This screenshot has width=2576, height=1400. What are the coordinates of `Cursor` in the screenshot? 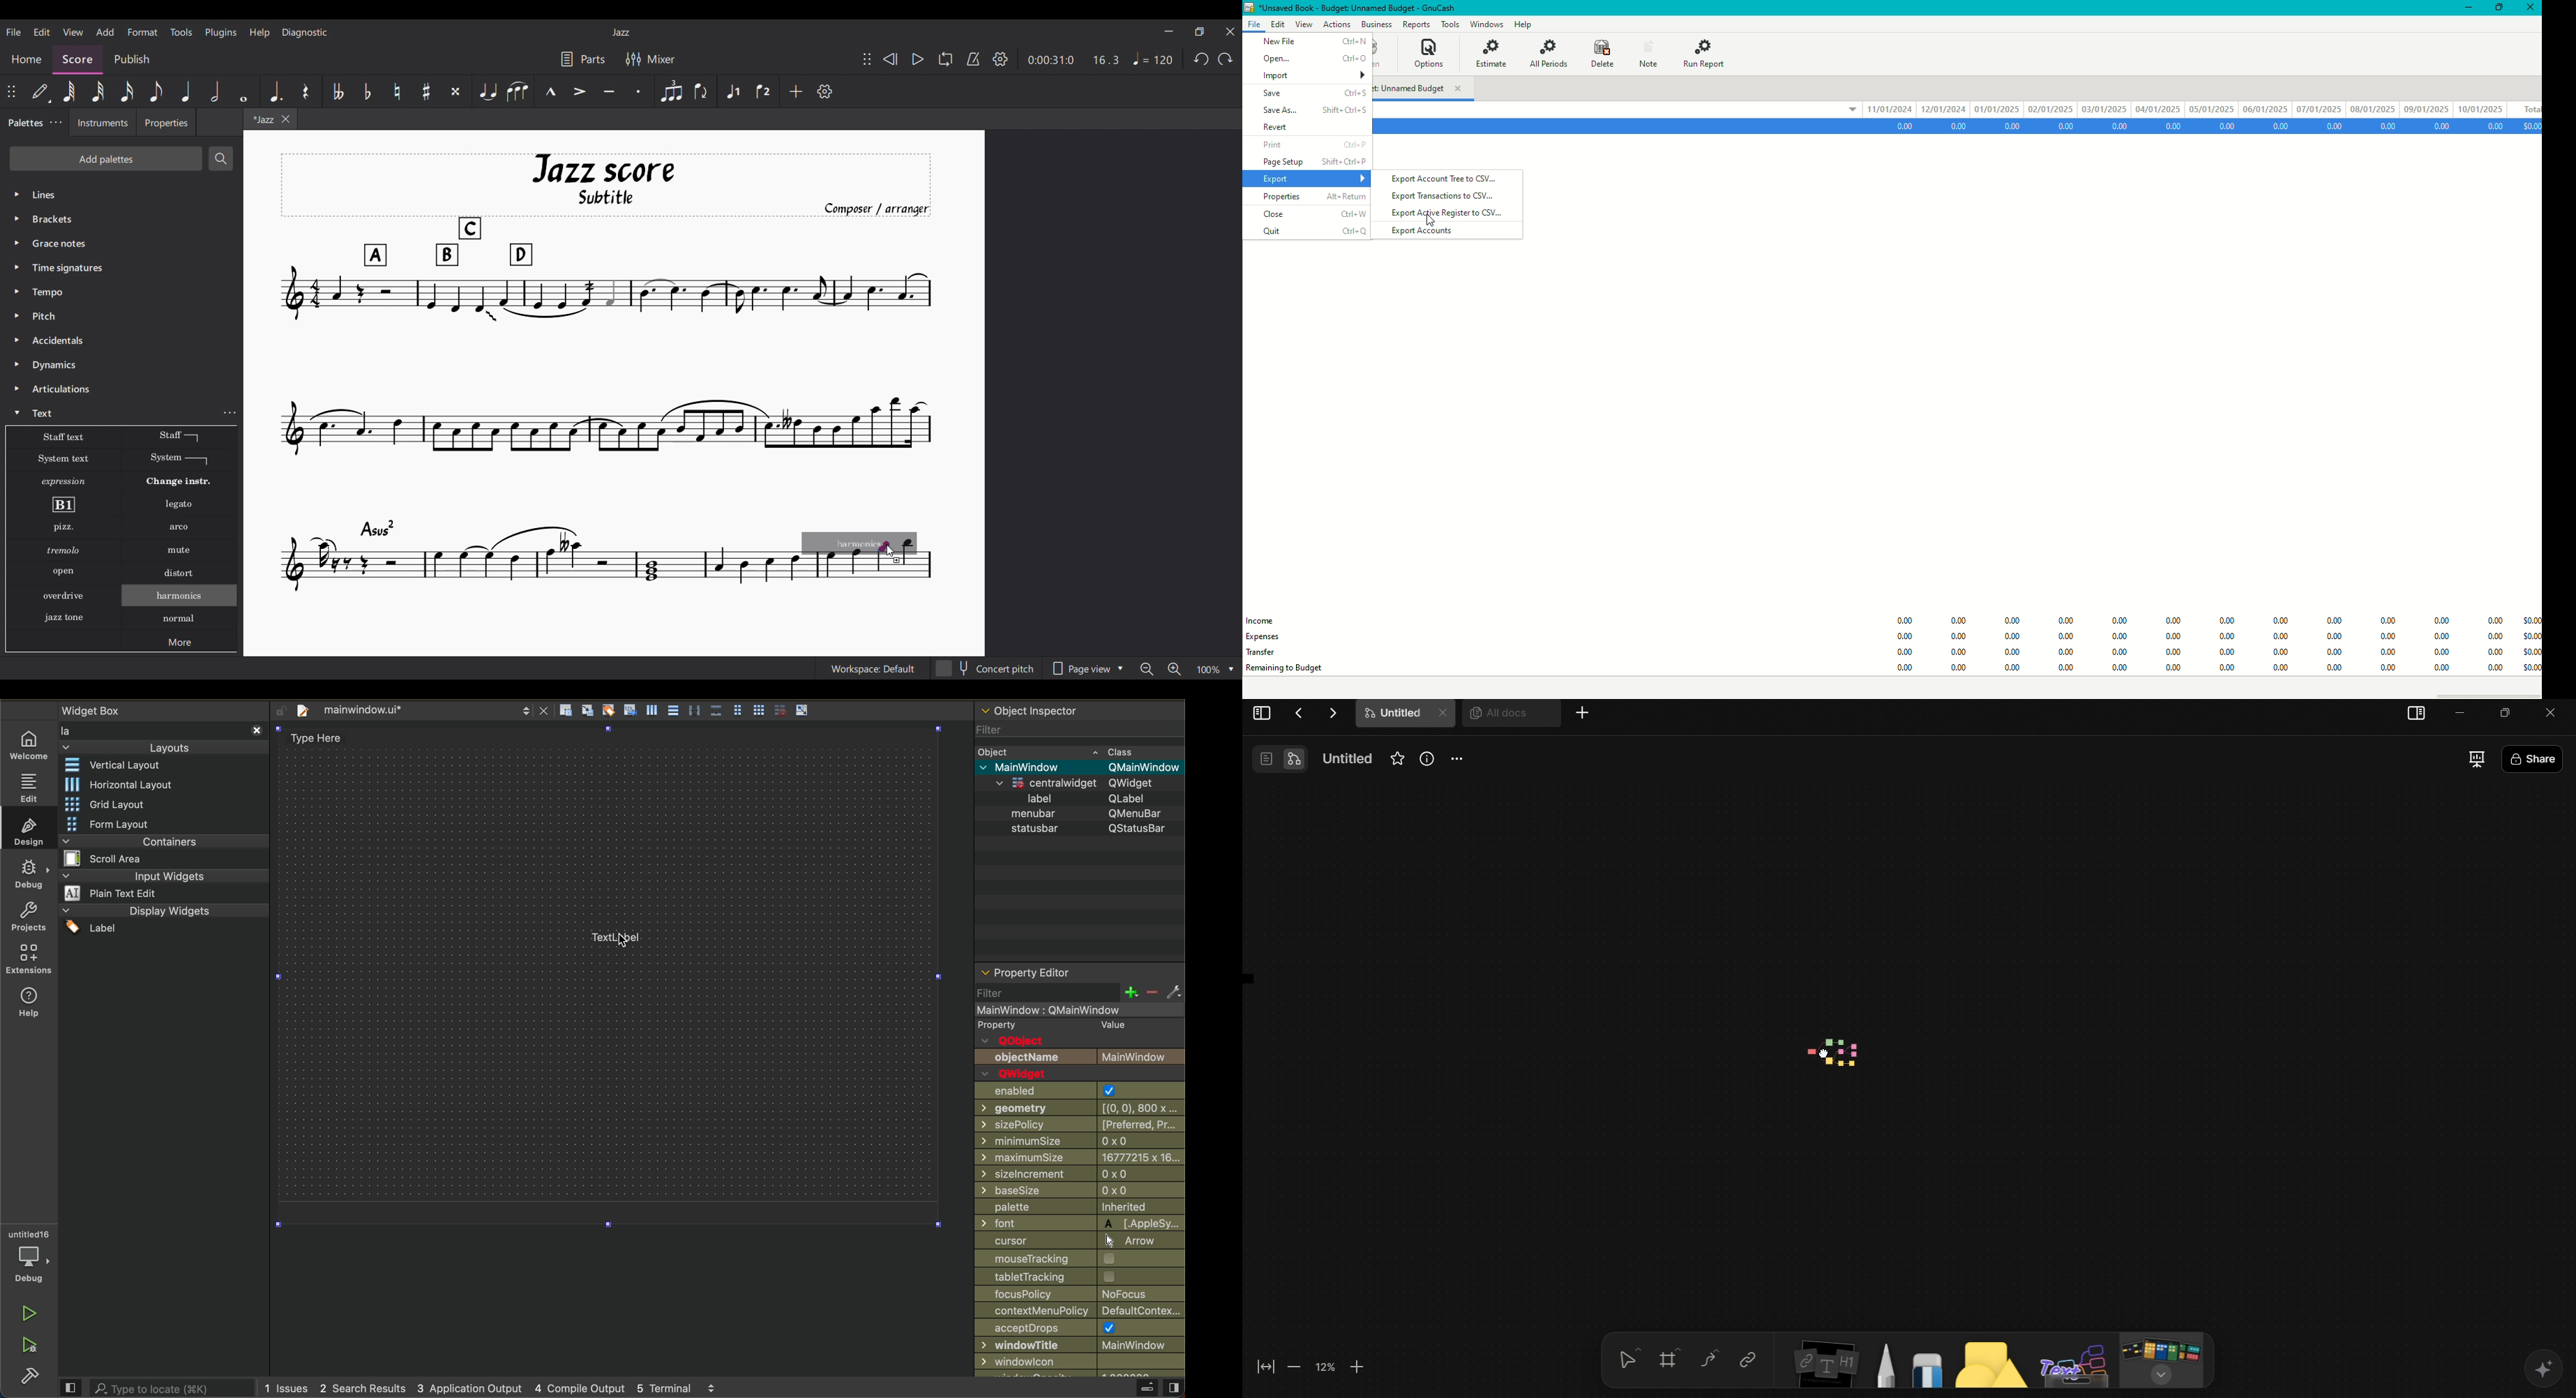 It's located at (1429, 219).